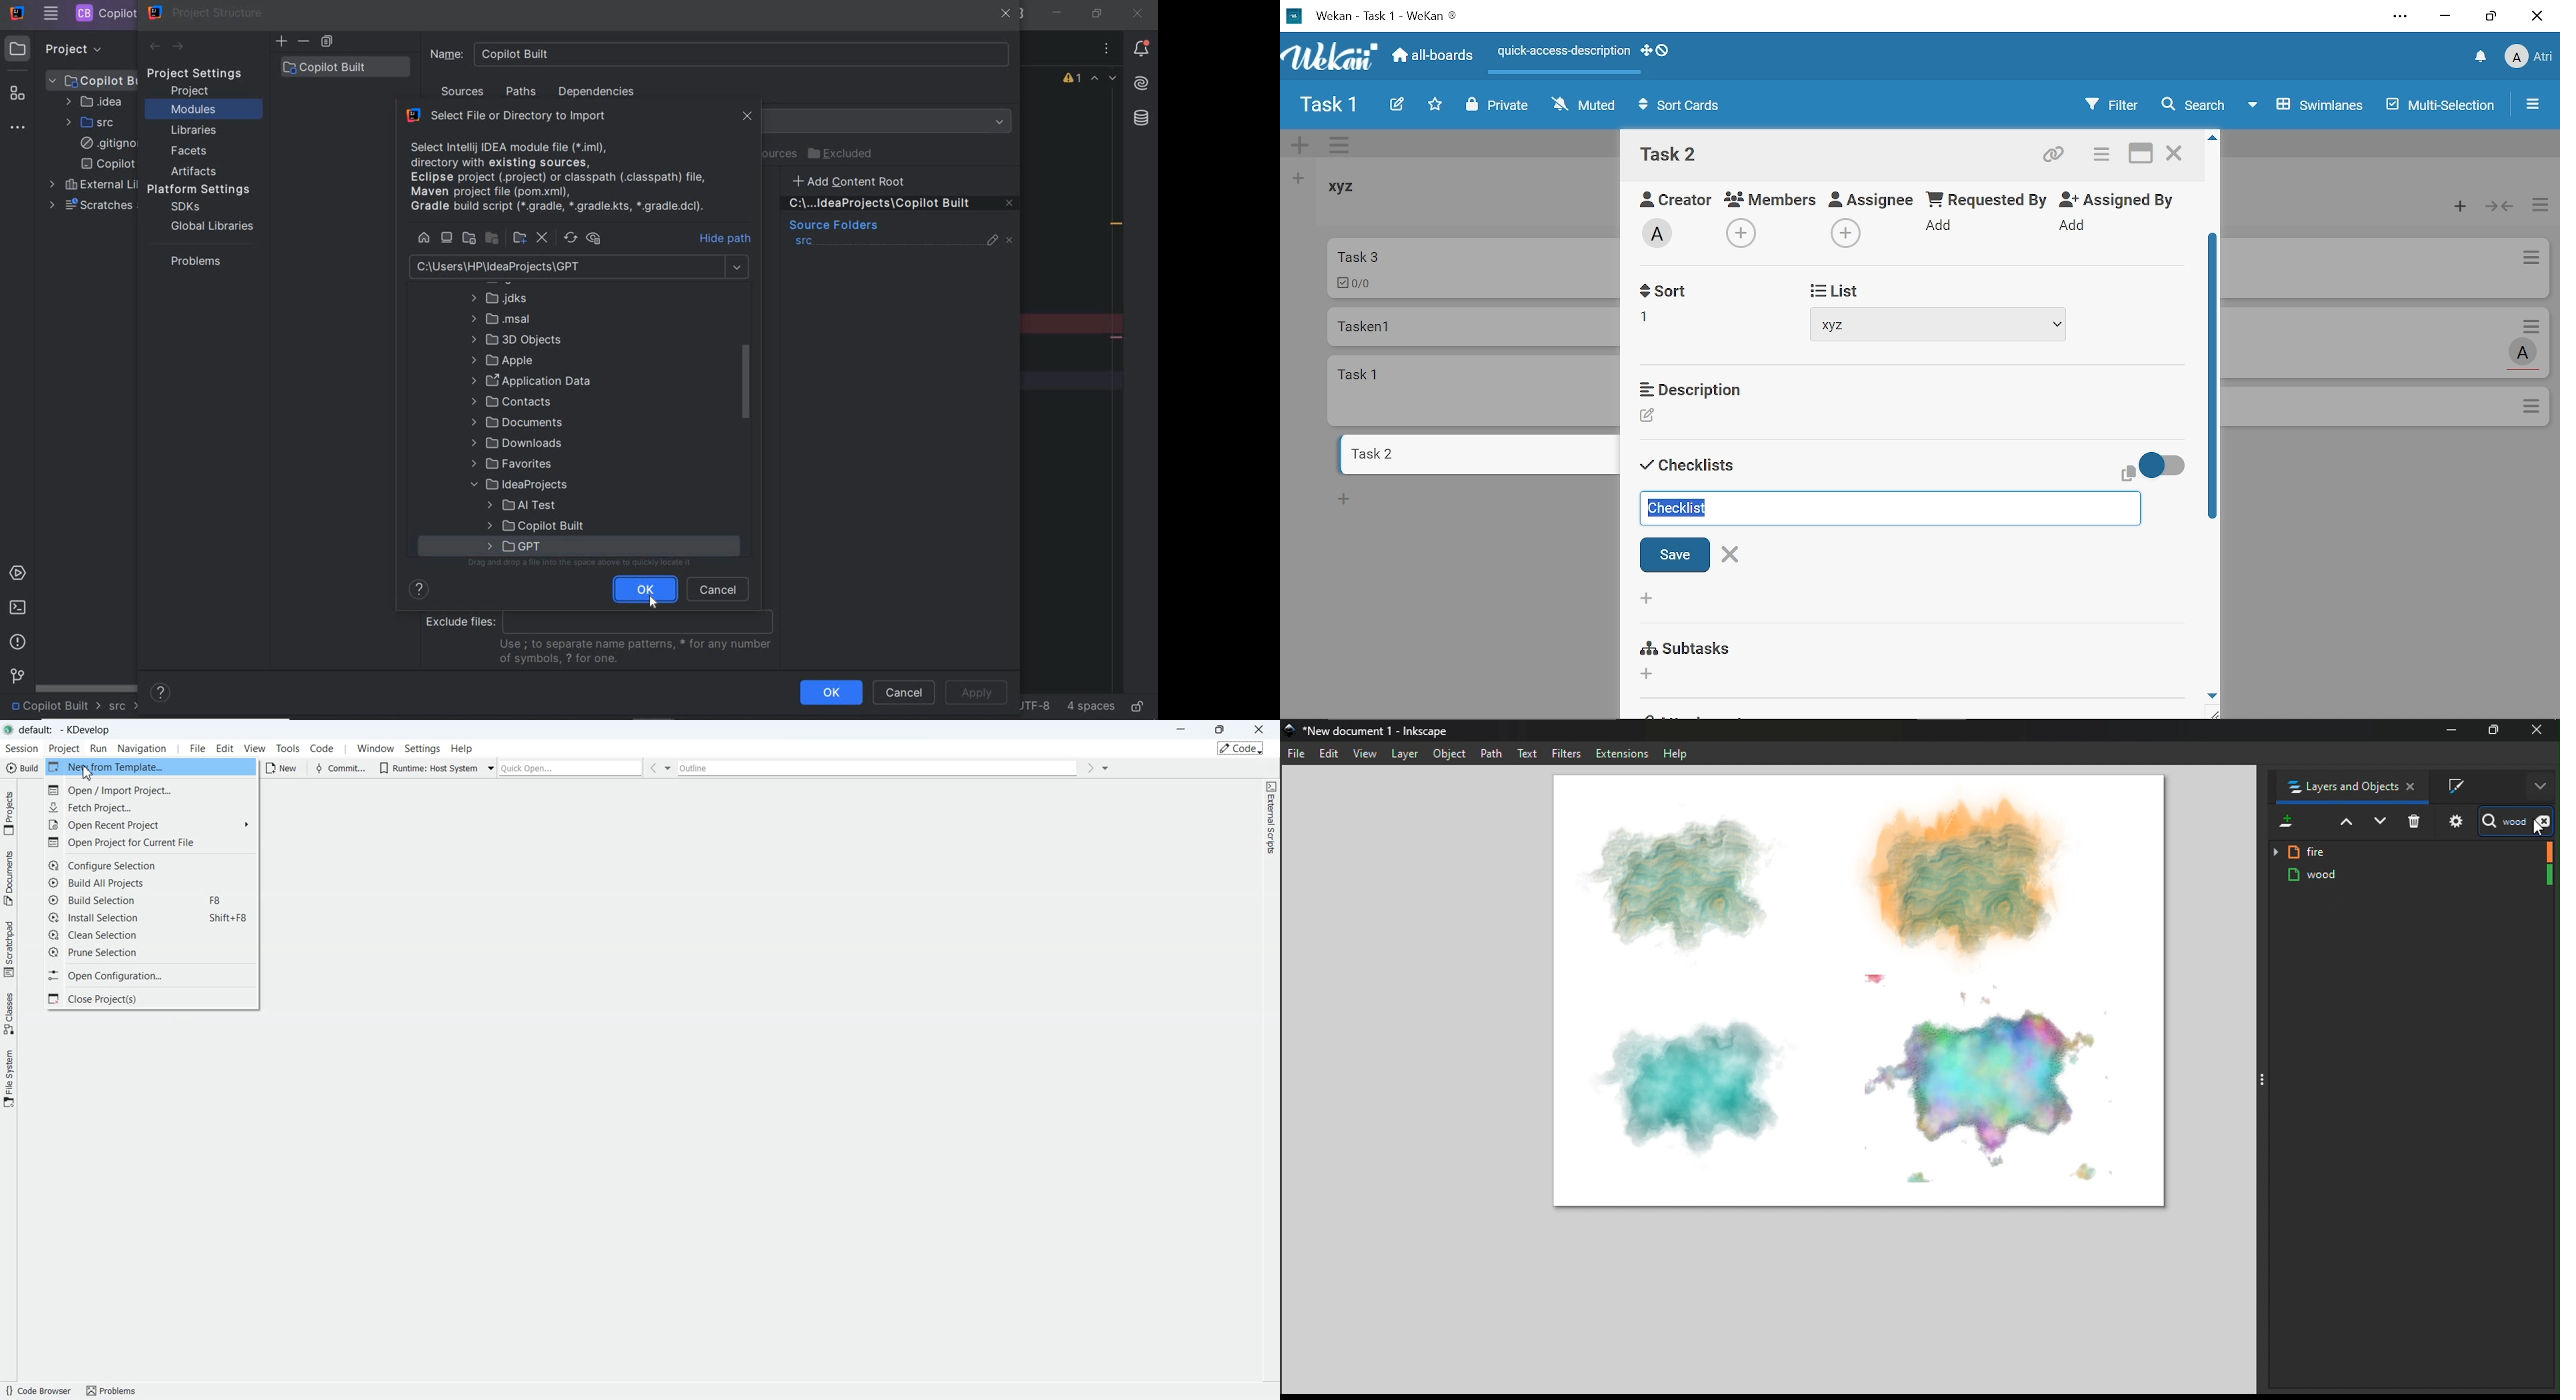 The height and width of the screenshot is (1400, 2576). What do you see at coordinates (1396, 106) in the screenshot?
I see `Create` at bounding box center [1396, 106].